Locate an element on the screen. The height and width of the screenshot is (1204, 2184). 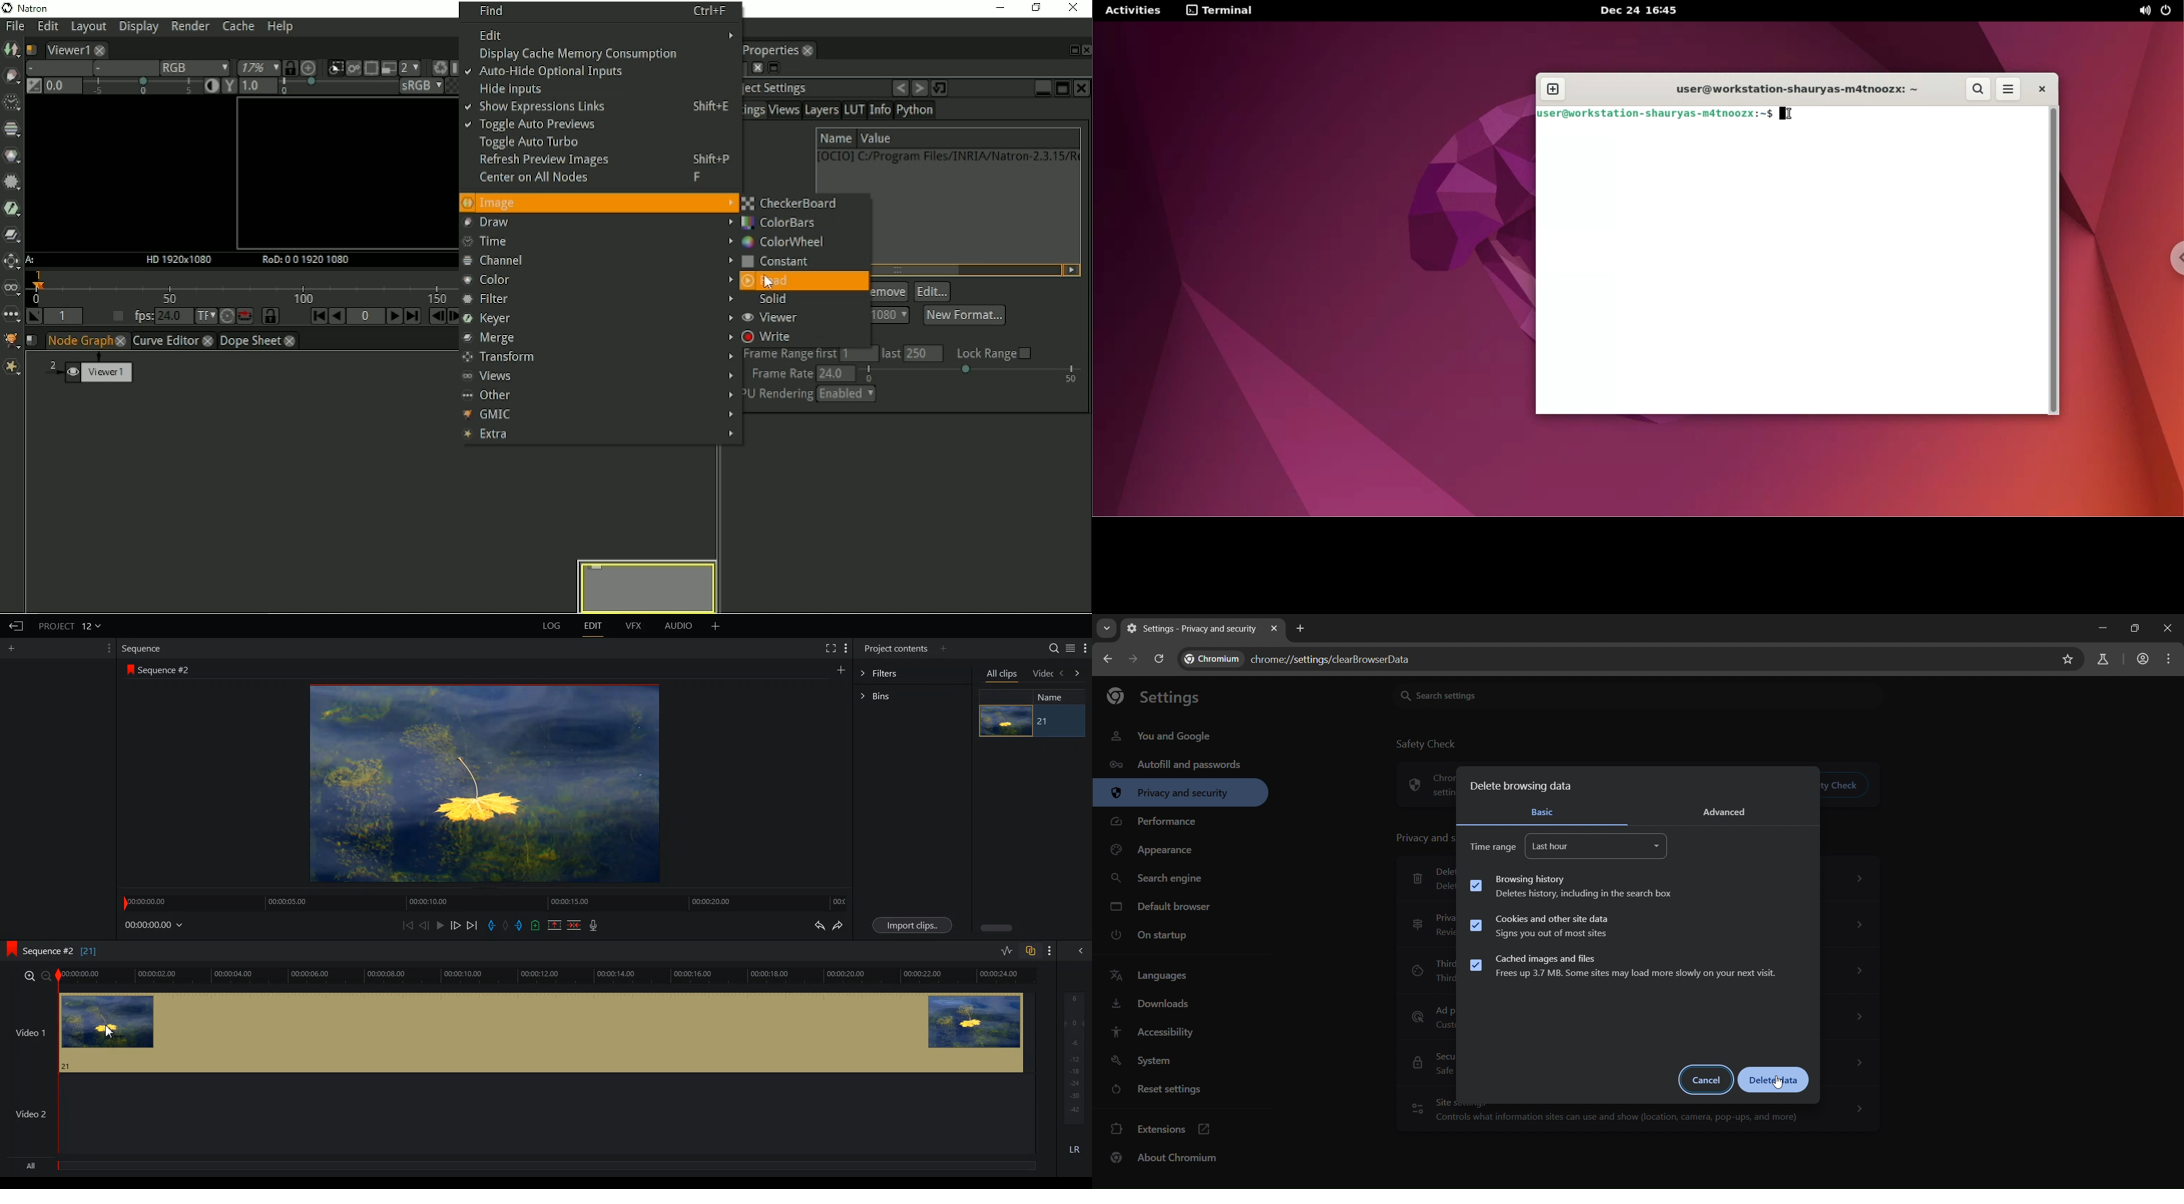
Horizontal Scroll bar is located at coordinates (995, 928).